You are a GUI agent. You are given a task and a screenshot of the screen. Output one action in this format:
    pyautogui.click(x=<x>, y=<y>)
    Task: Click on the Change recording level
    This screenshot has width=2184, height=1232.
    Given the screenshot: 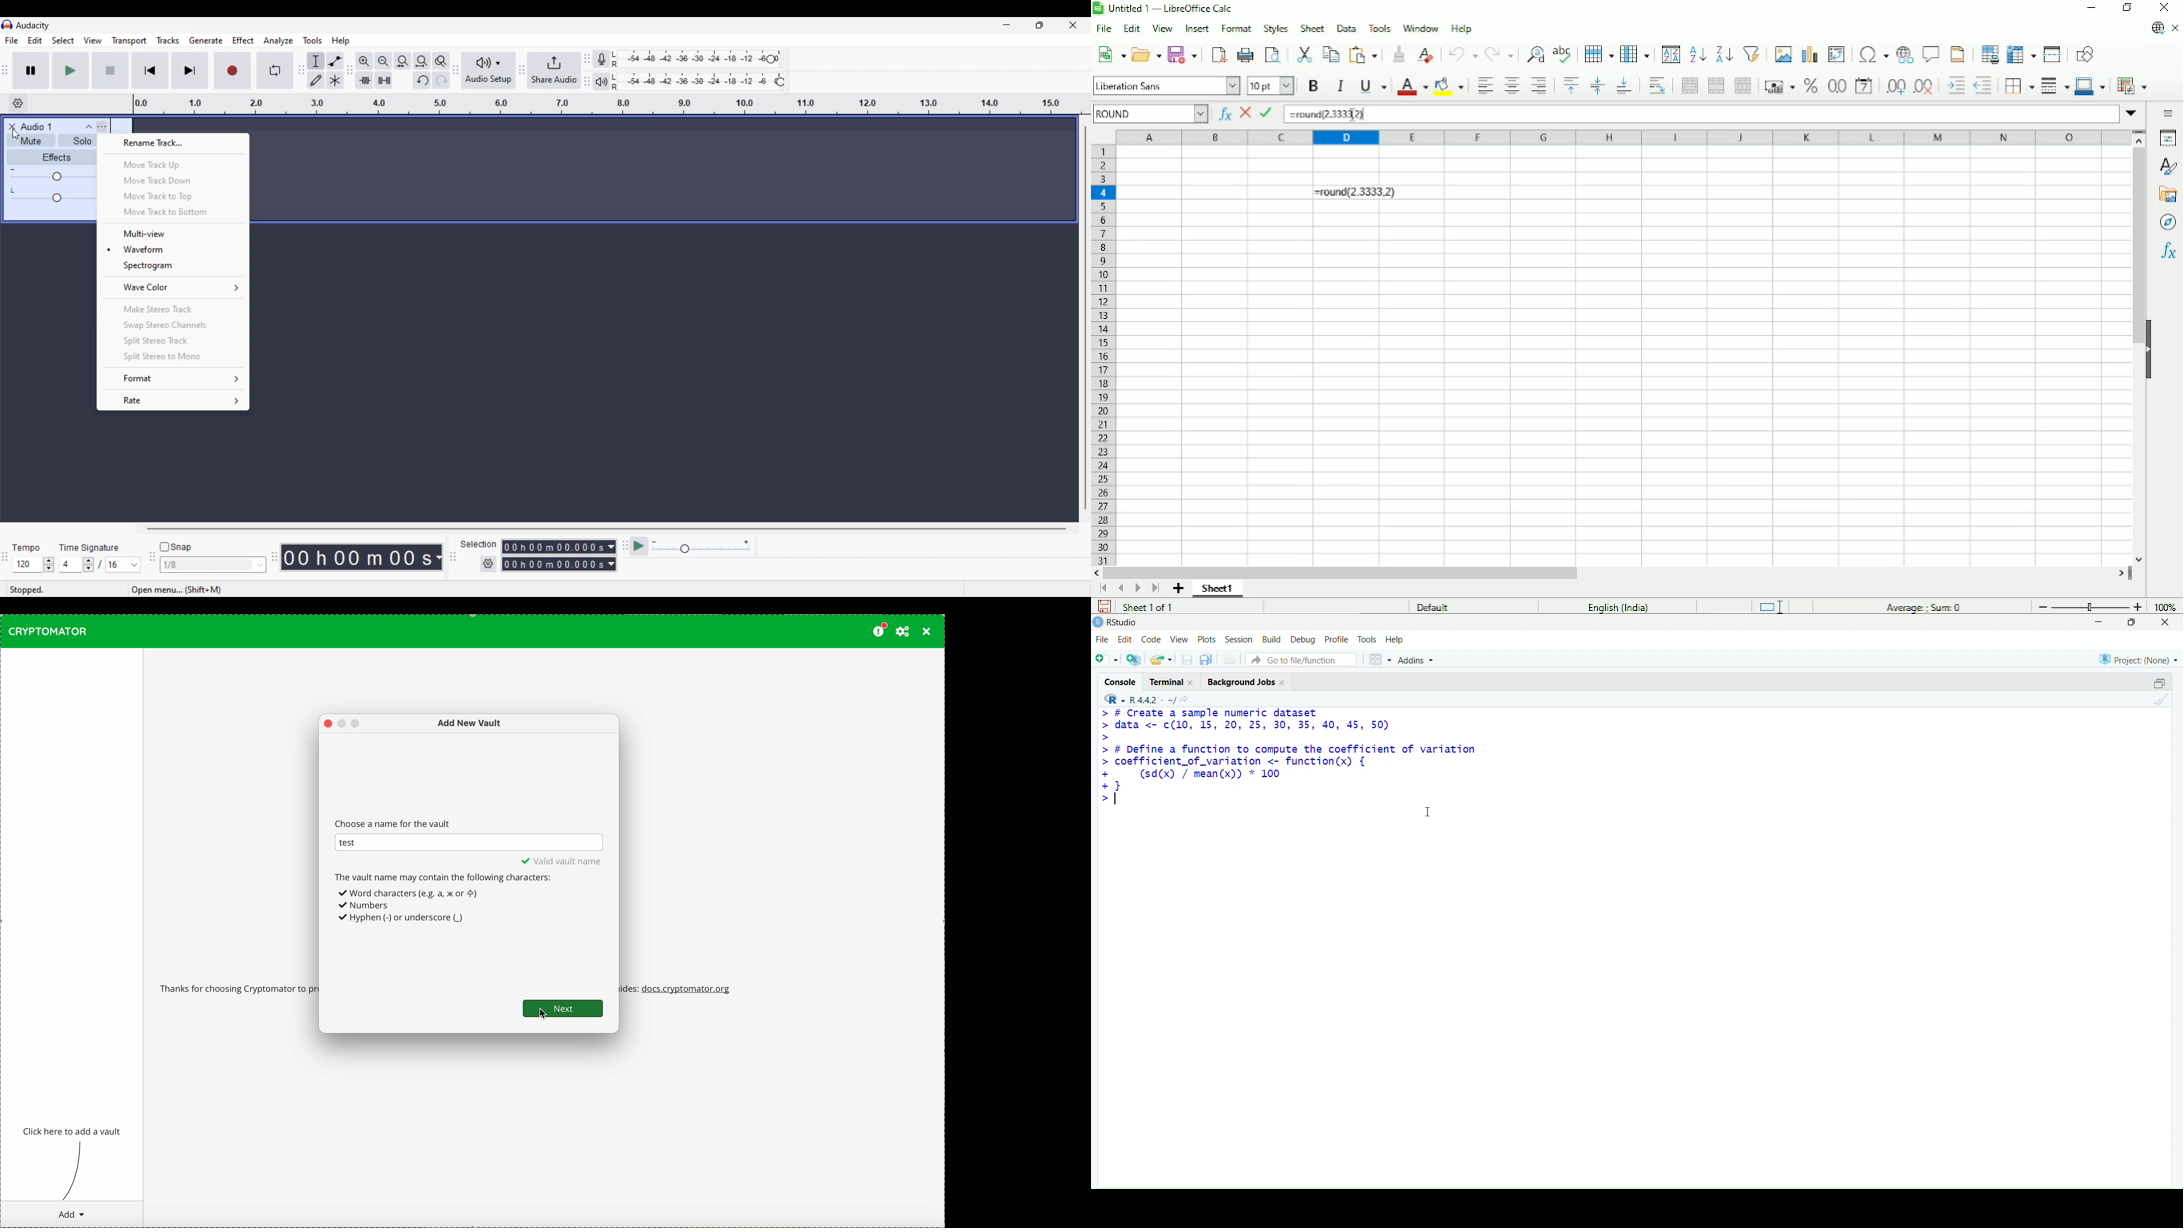 What is the action you would take?
    pyautogui.click(x=771, y=59)
    